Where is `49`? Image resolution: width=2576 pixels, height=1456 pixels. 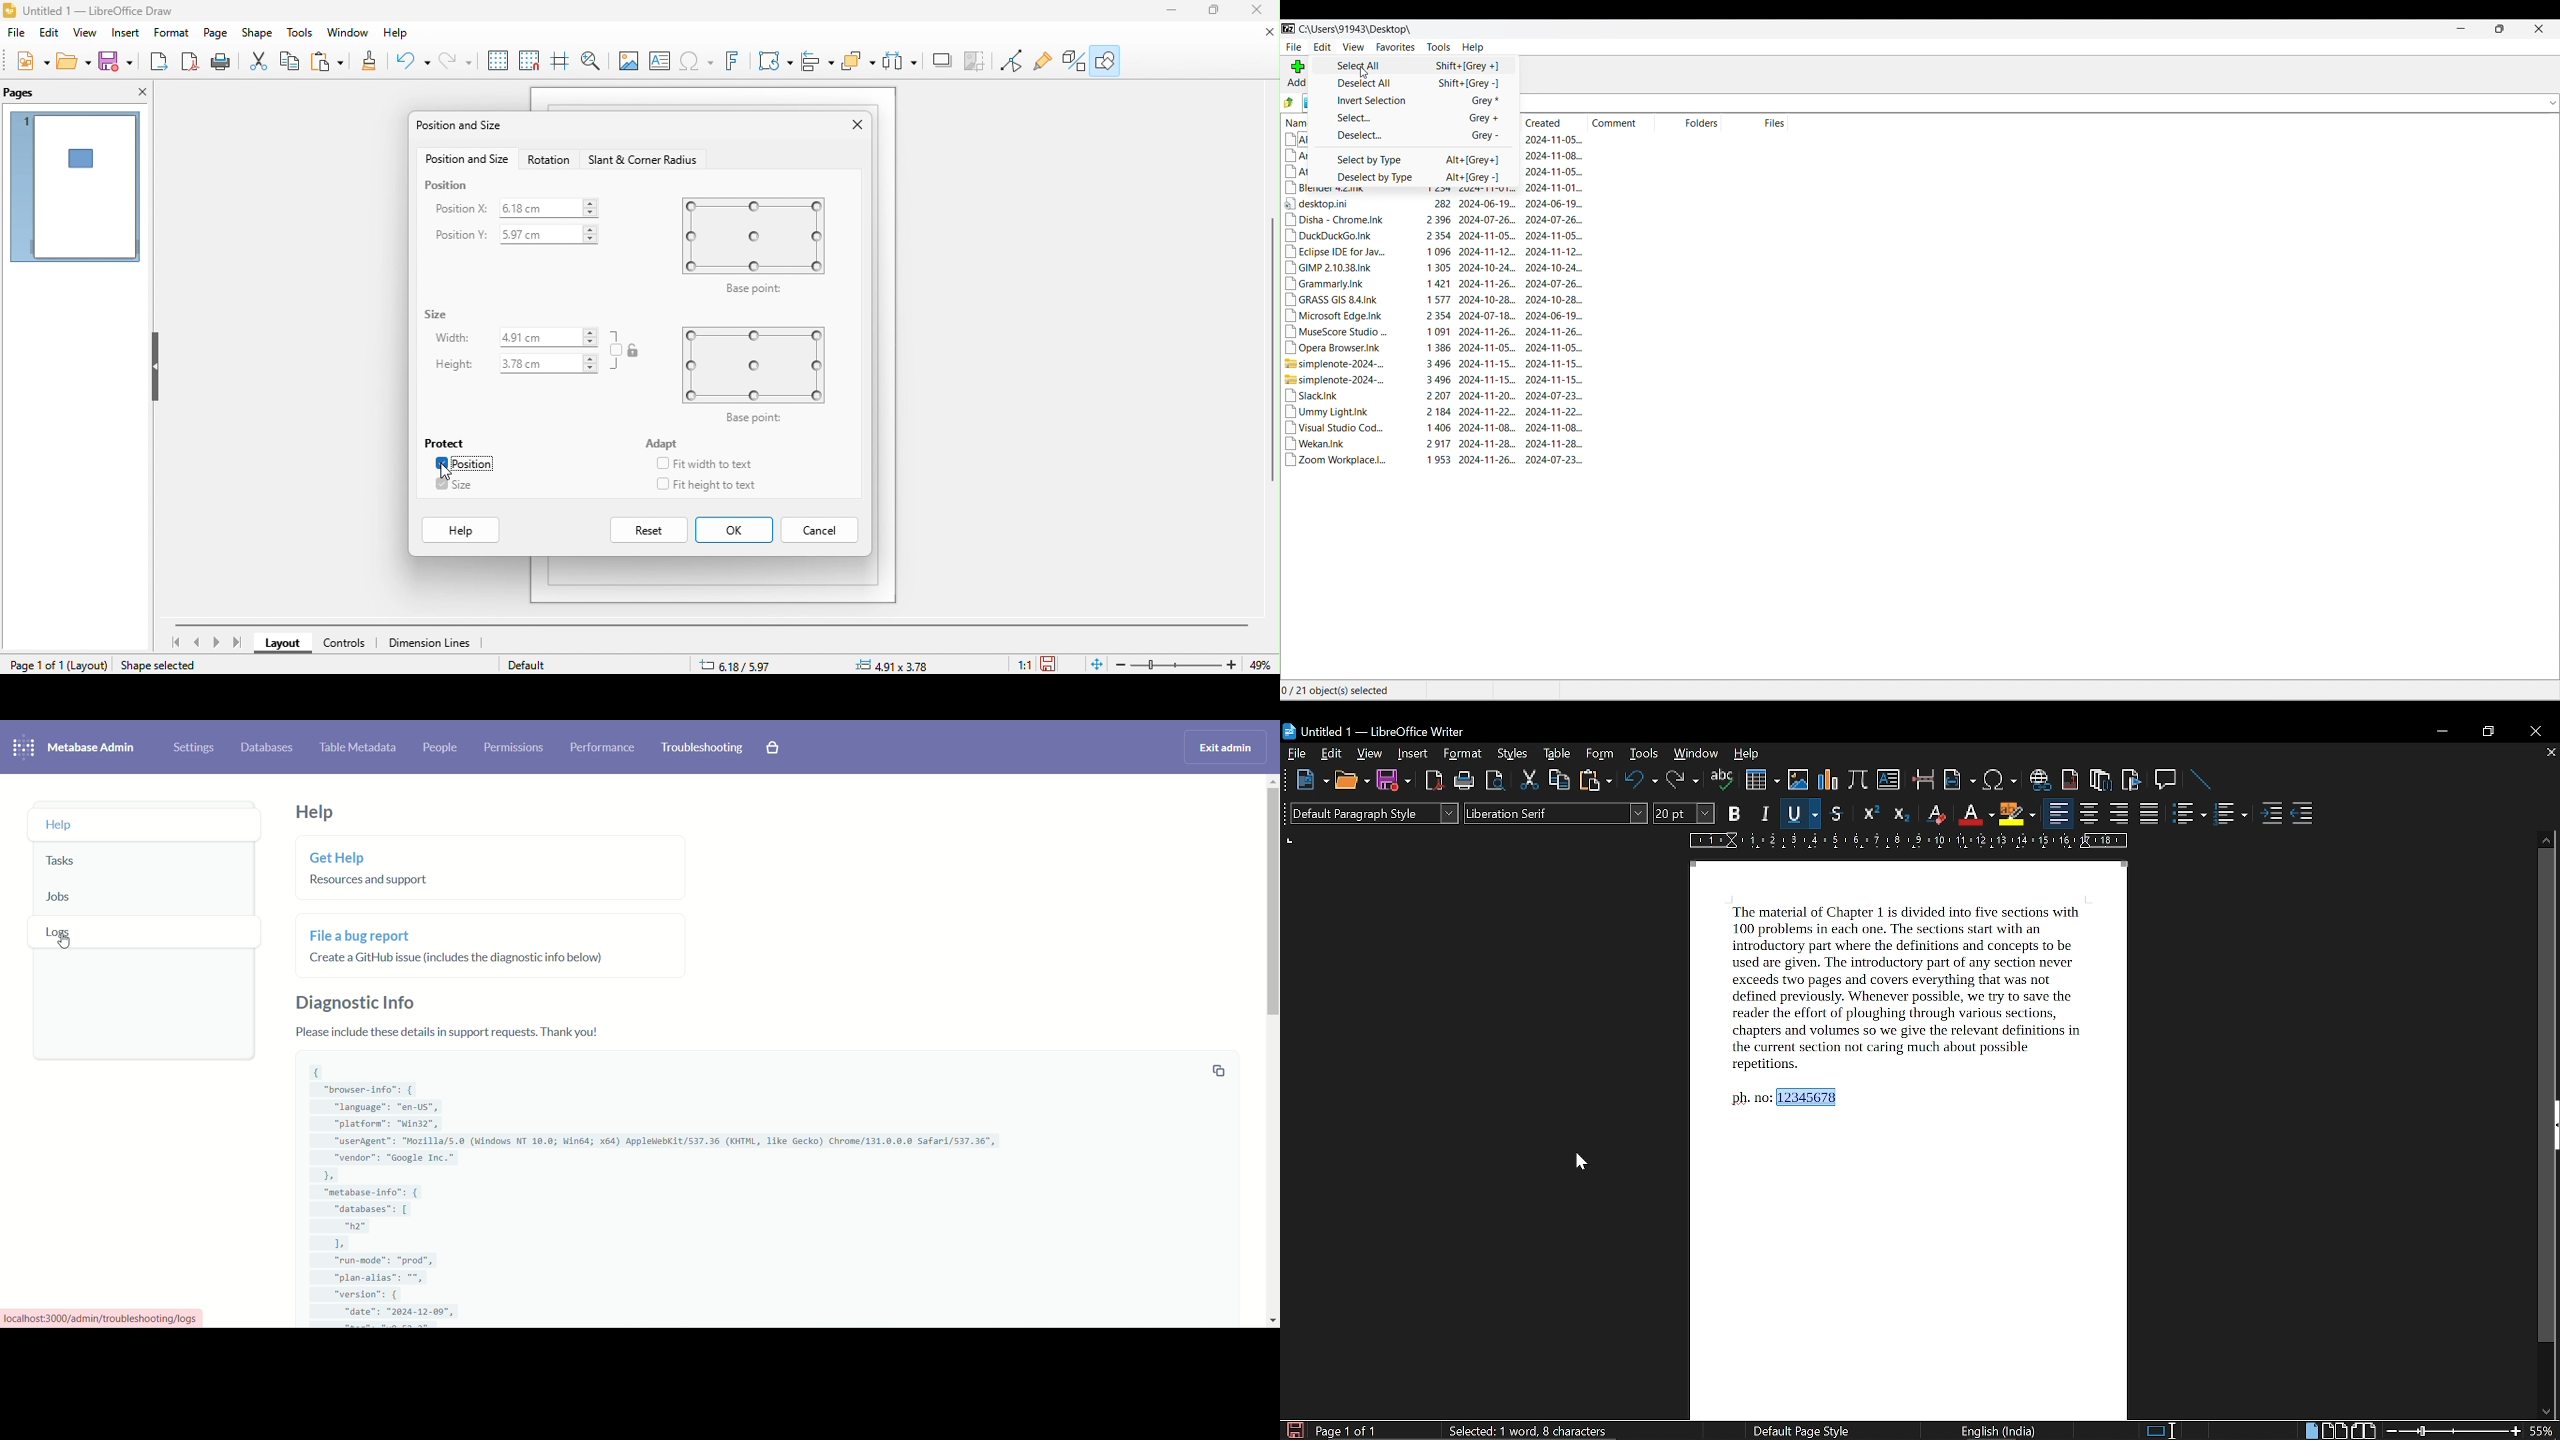 49 is located at coordinates (1263, 665).